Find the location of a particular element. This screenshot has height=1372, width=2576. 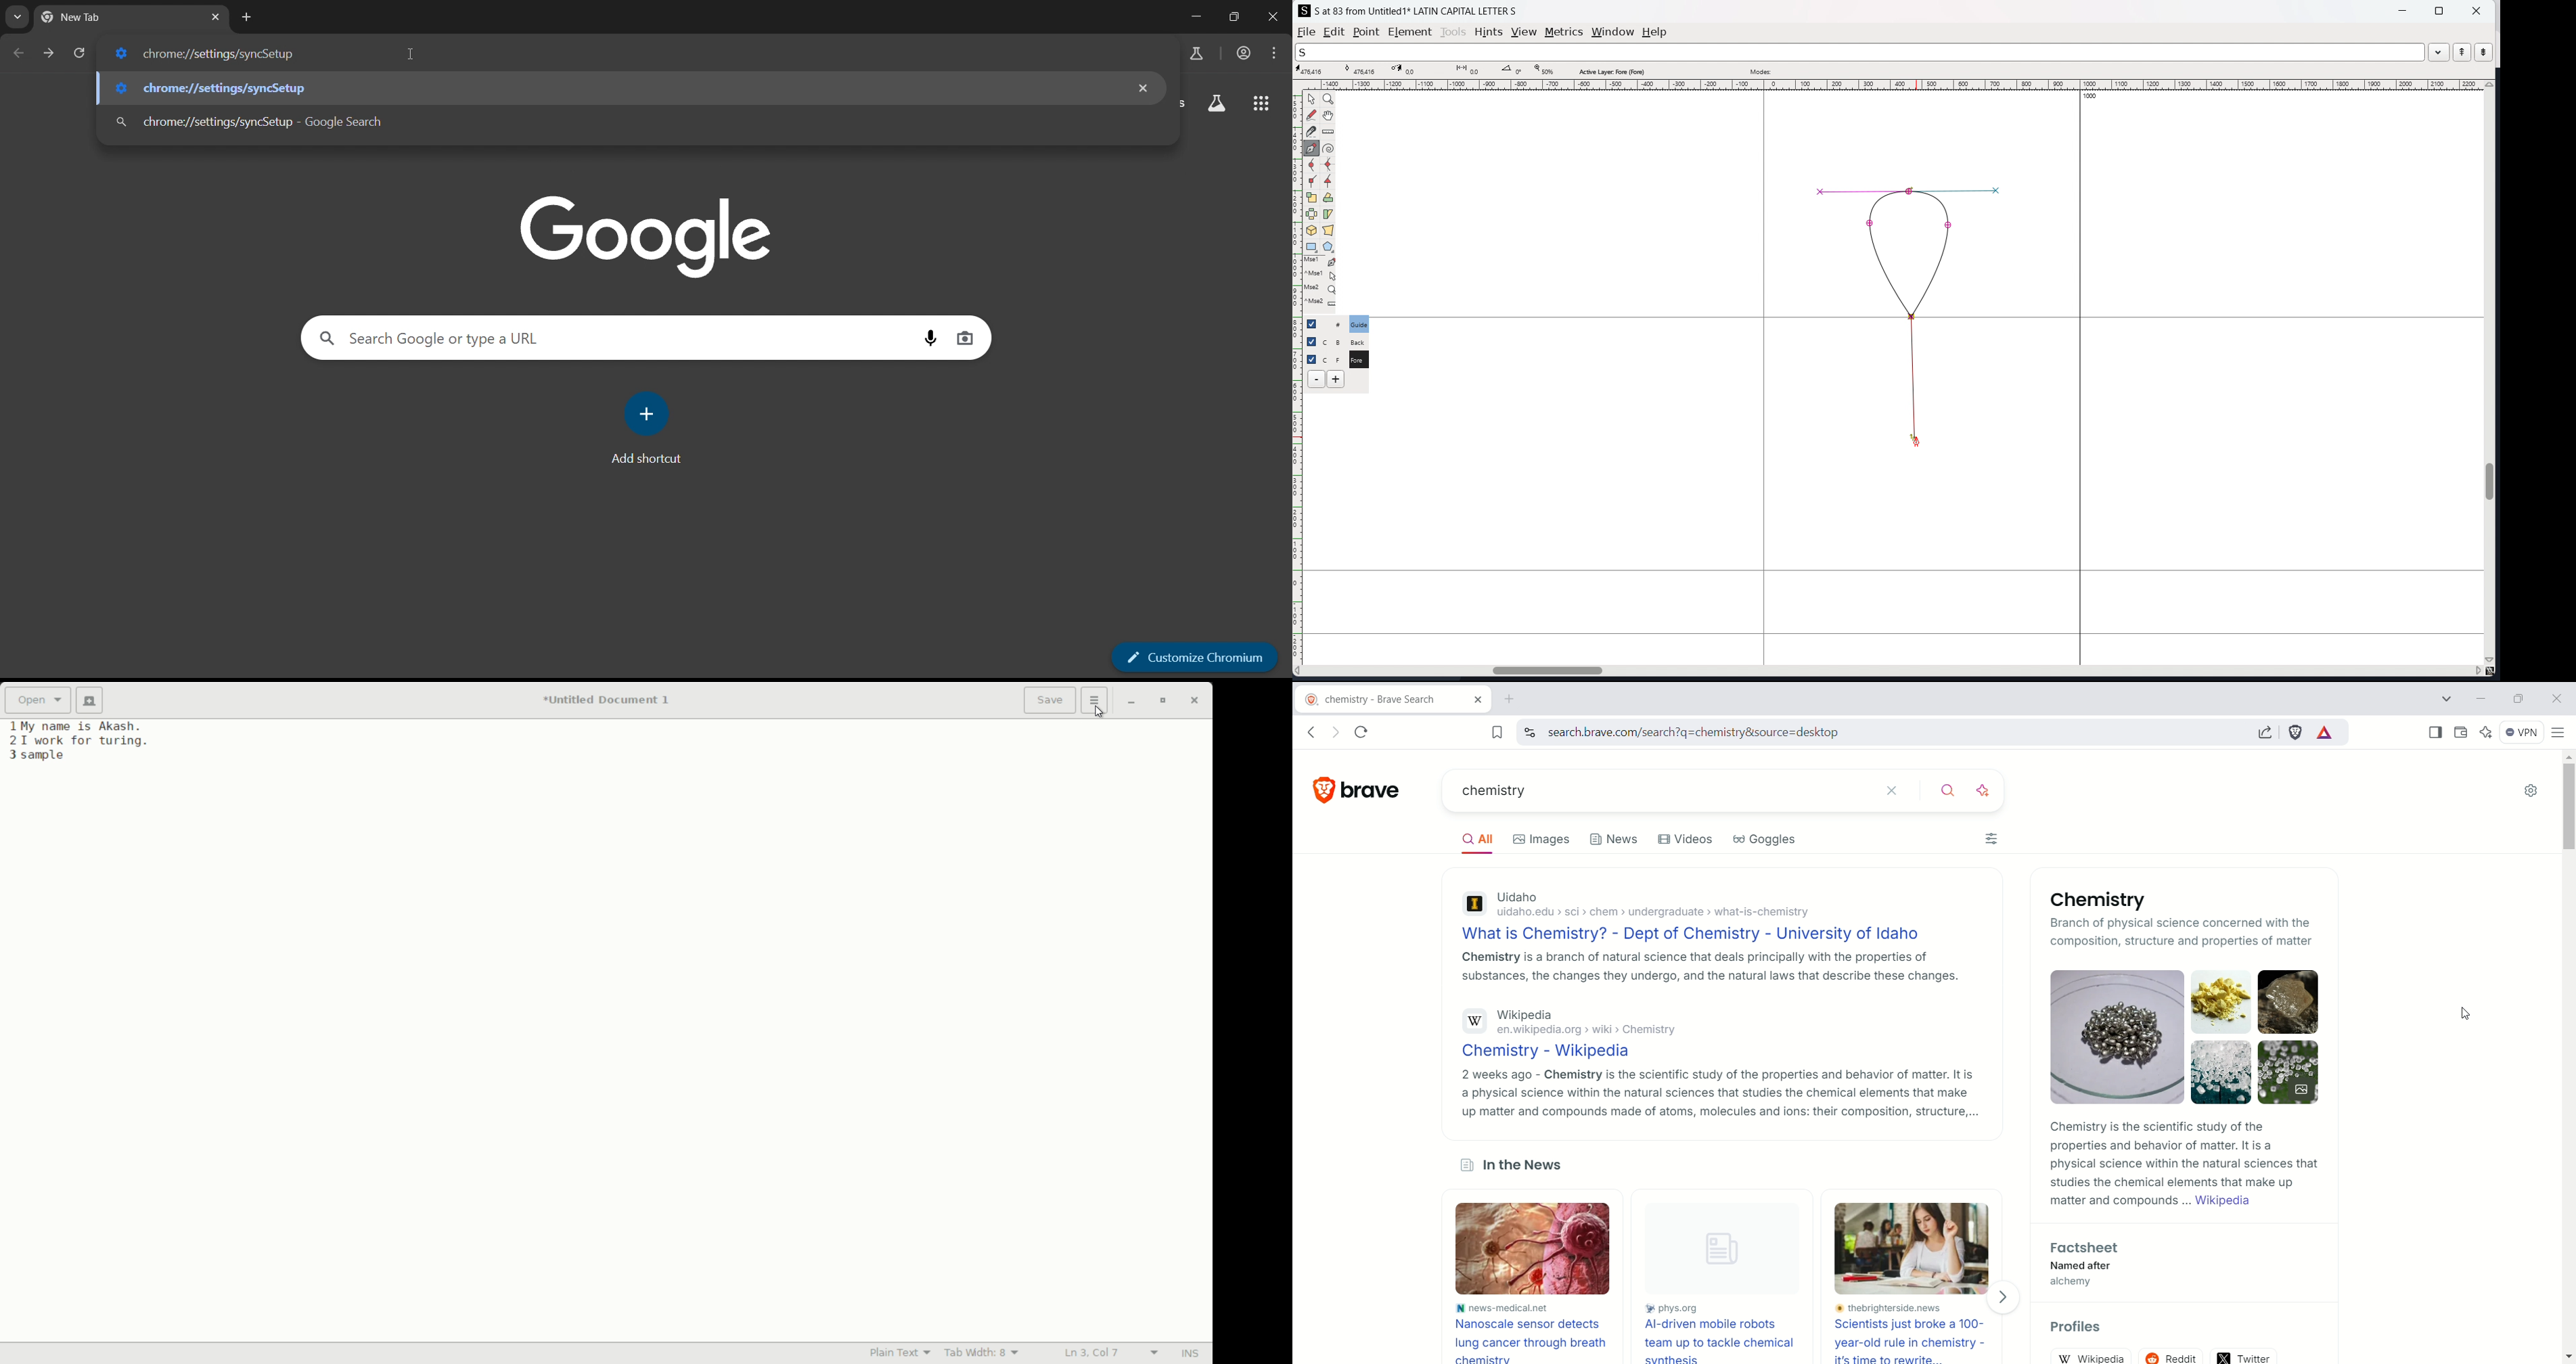

All is located at coordinates (1482, 841).